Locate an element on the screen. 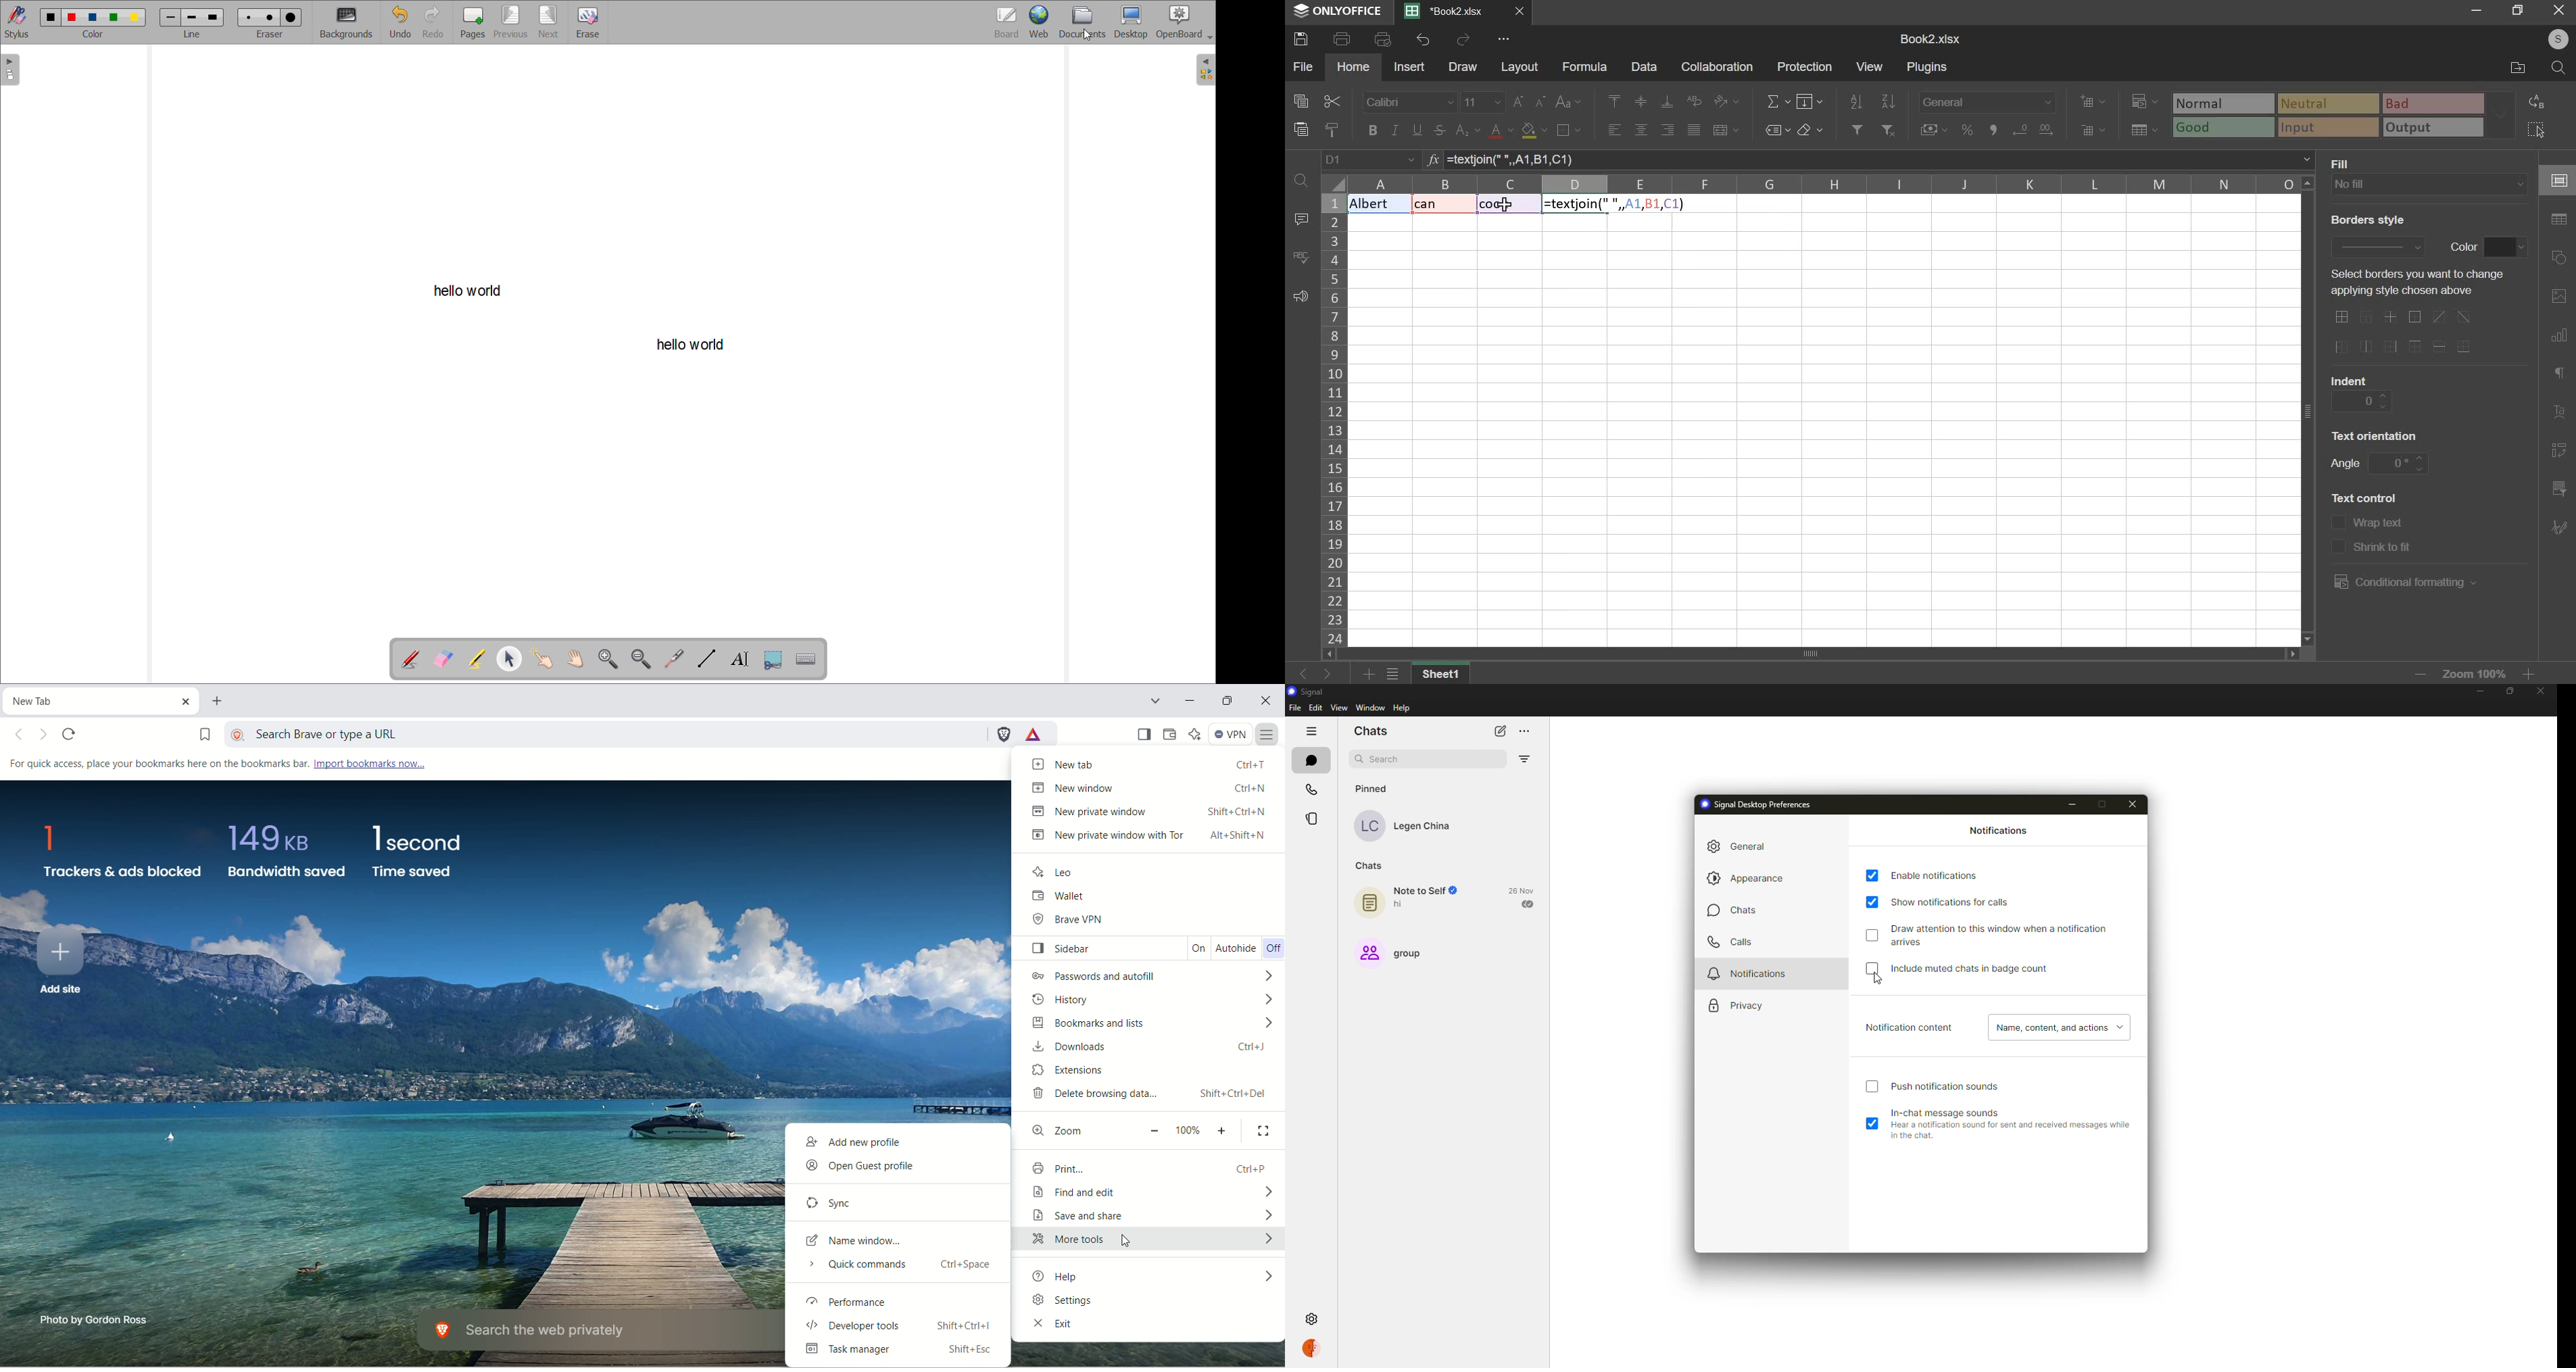 The height and width of the screenshot is (1372, 2576). 26 Nov is located at coordinates (1522, 889).